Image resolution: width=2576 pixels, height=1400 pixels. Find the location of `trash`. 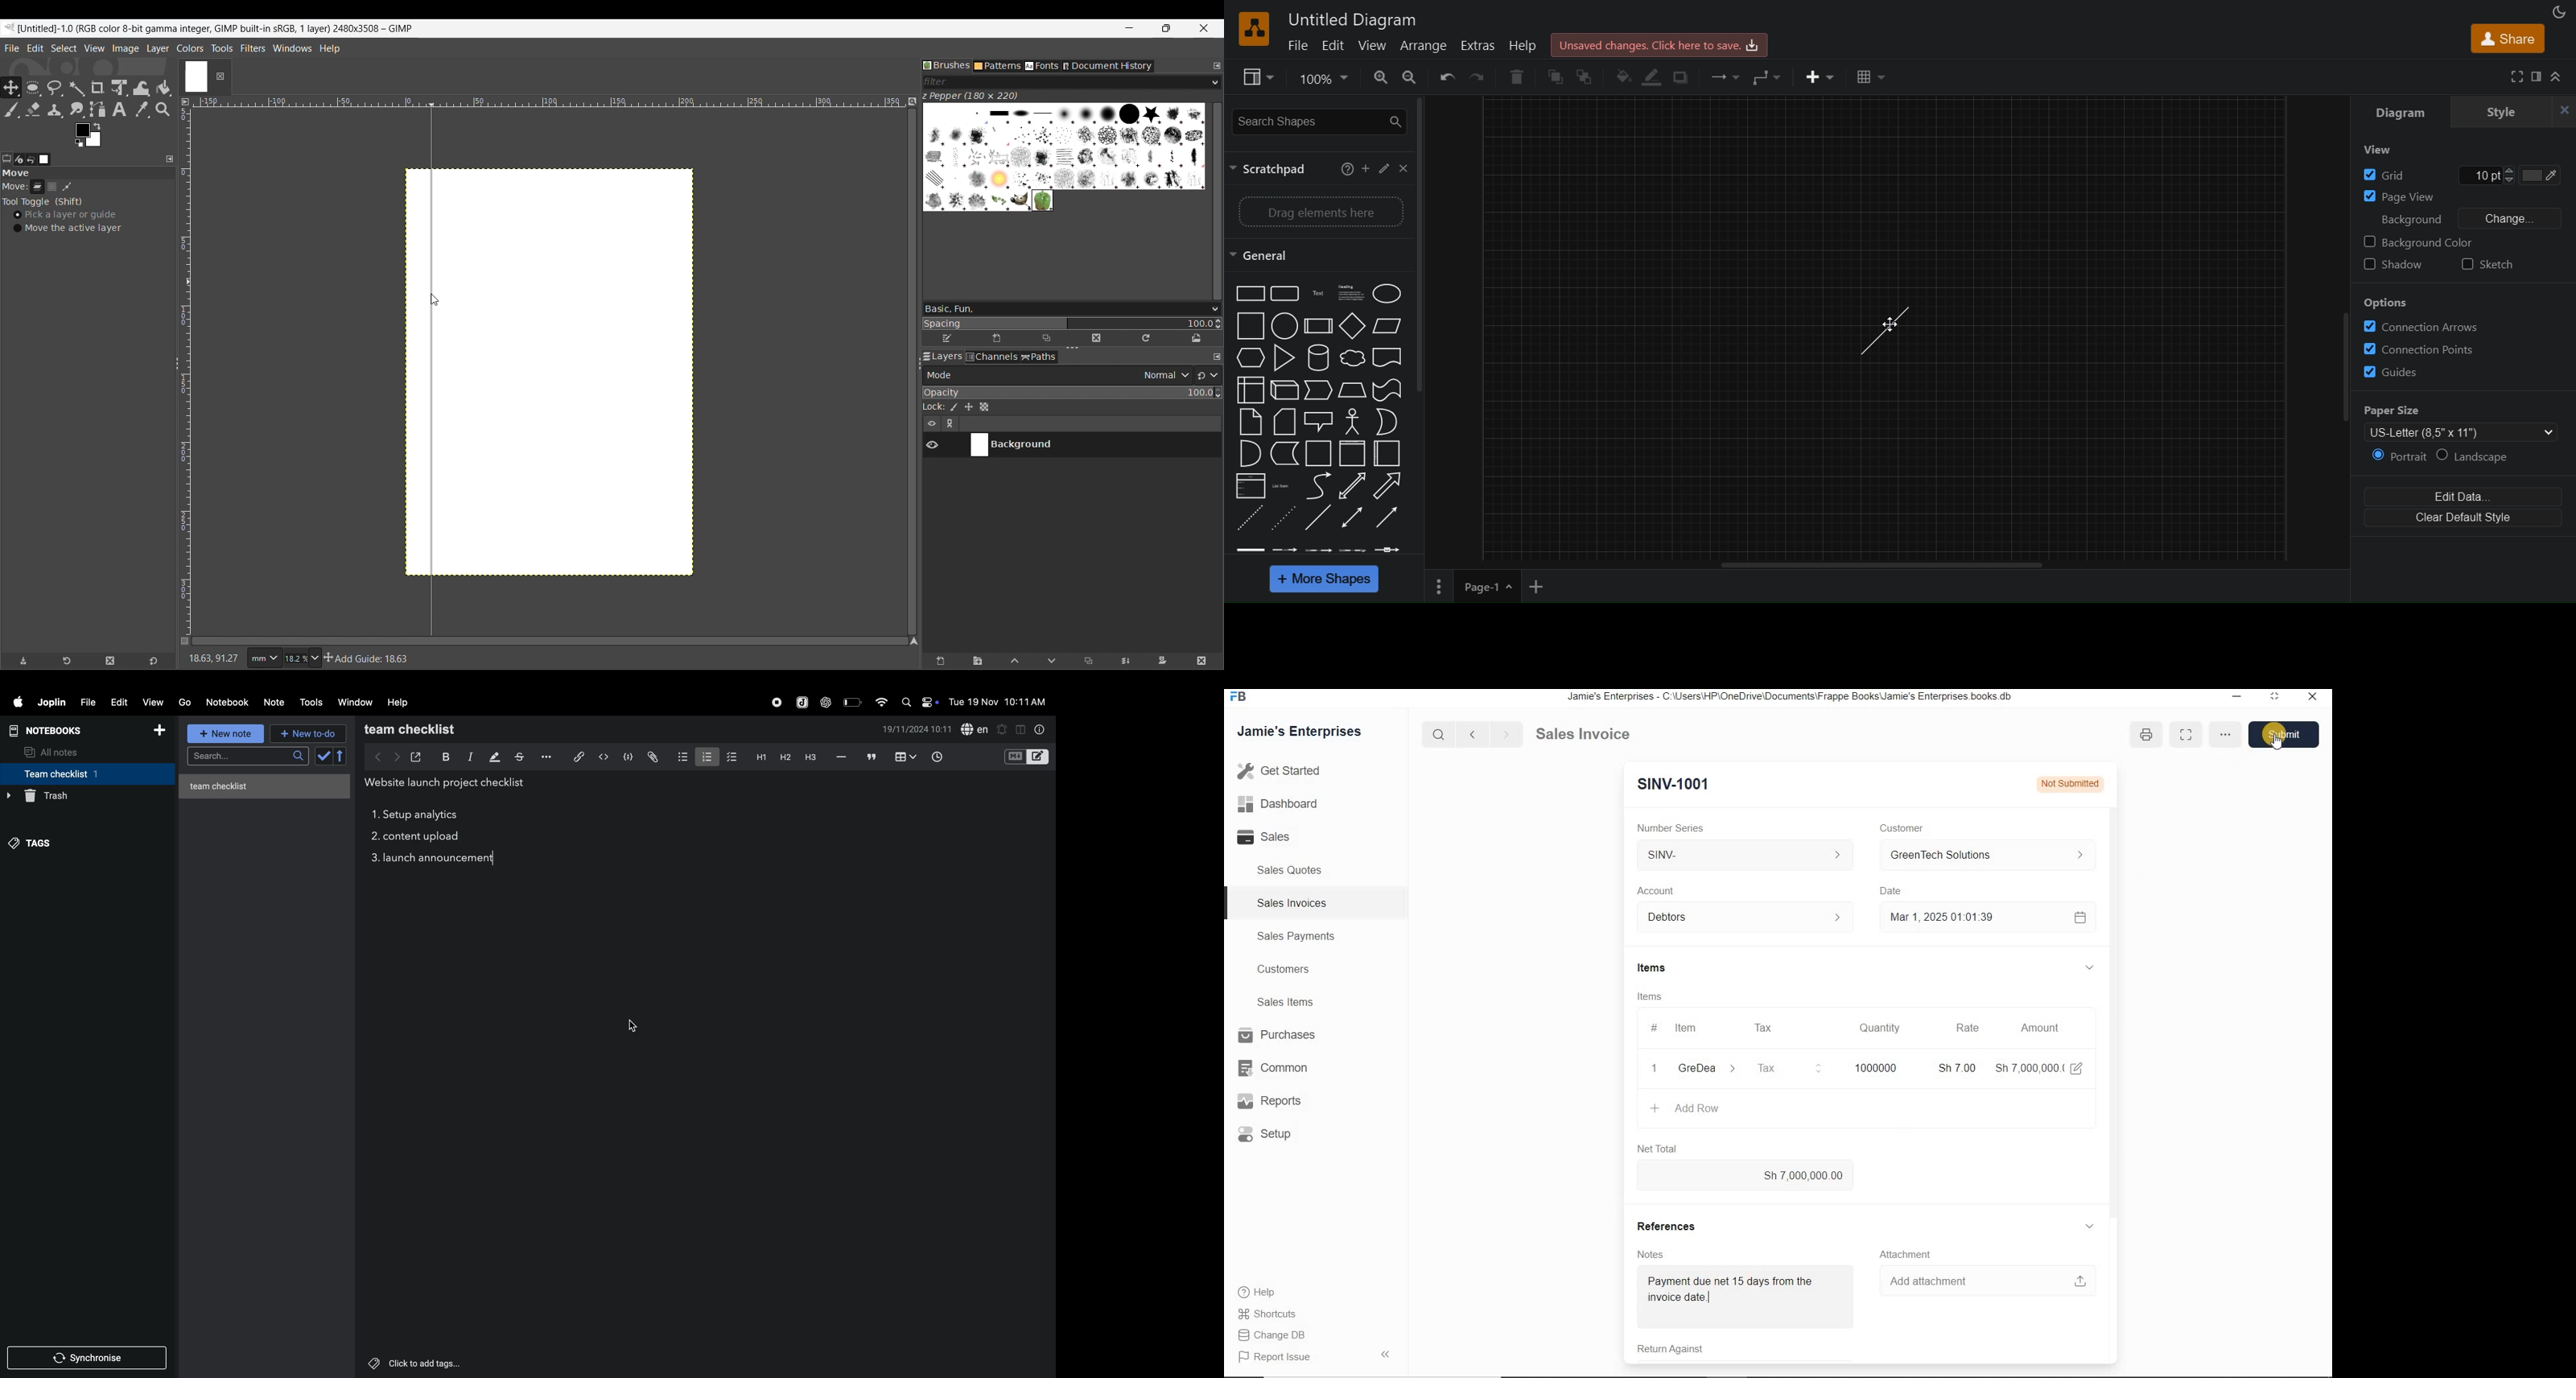

trash is located at coordinates (84, 796).